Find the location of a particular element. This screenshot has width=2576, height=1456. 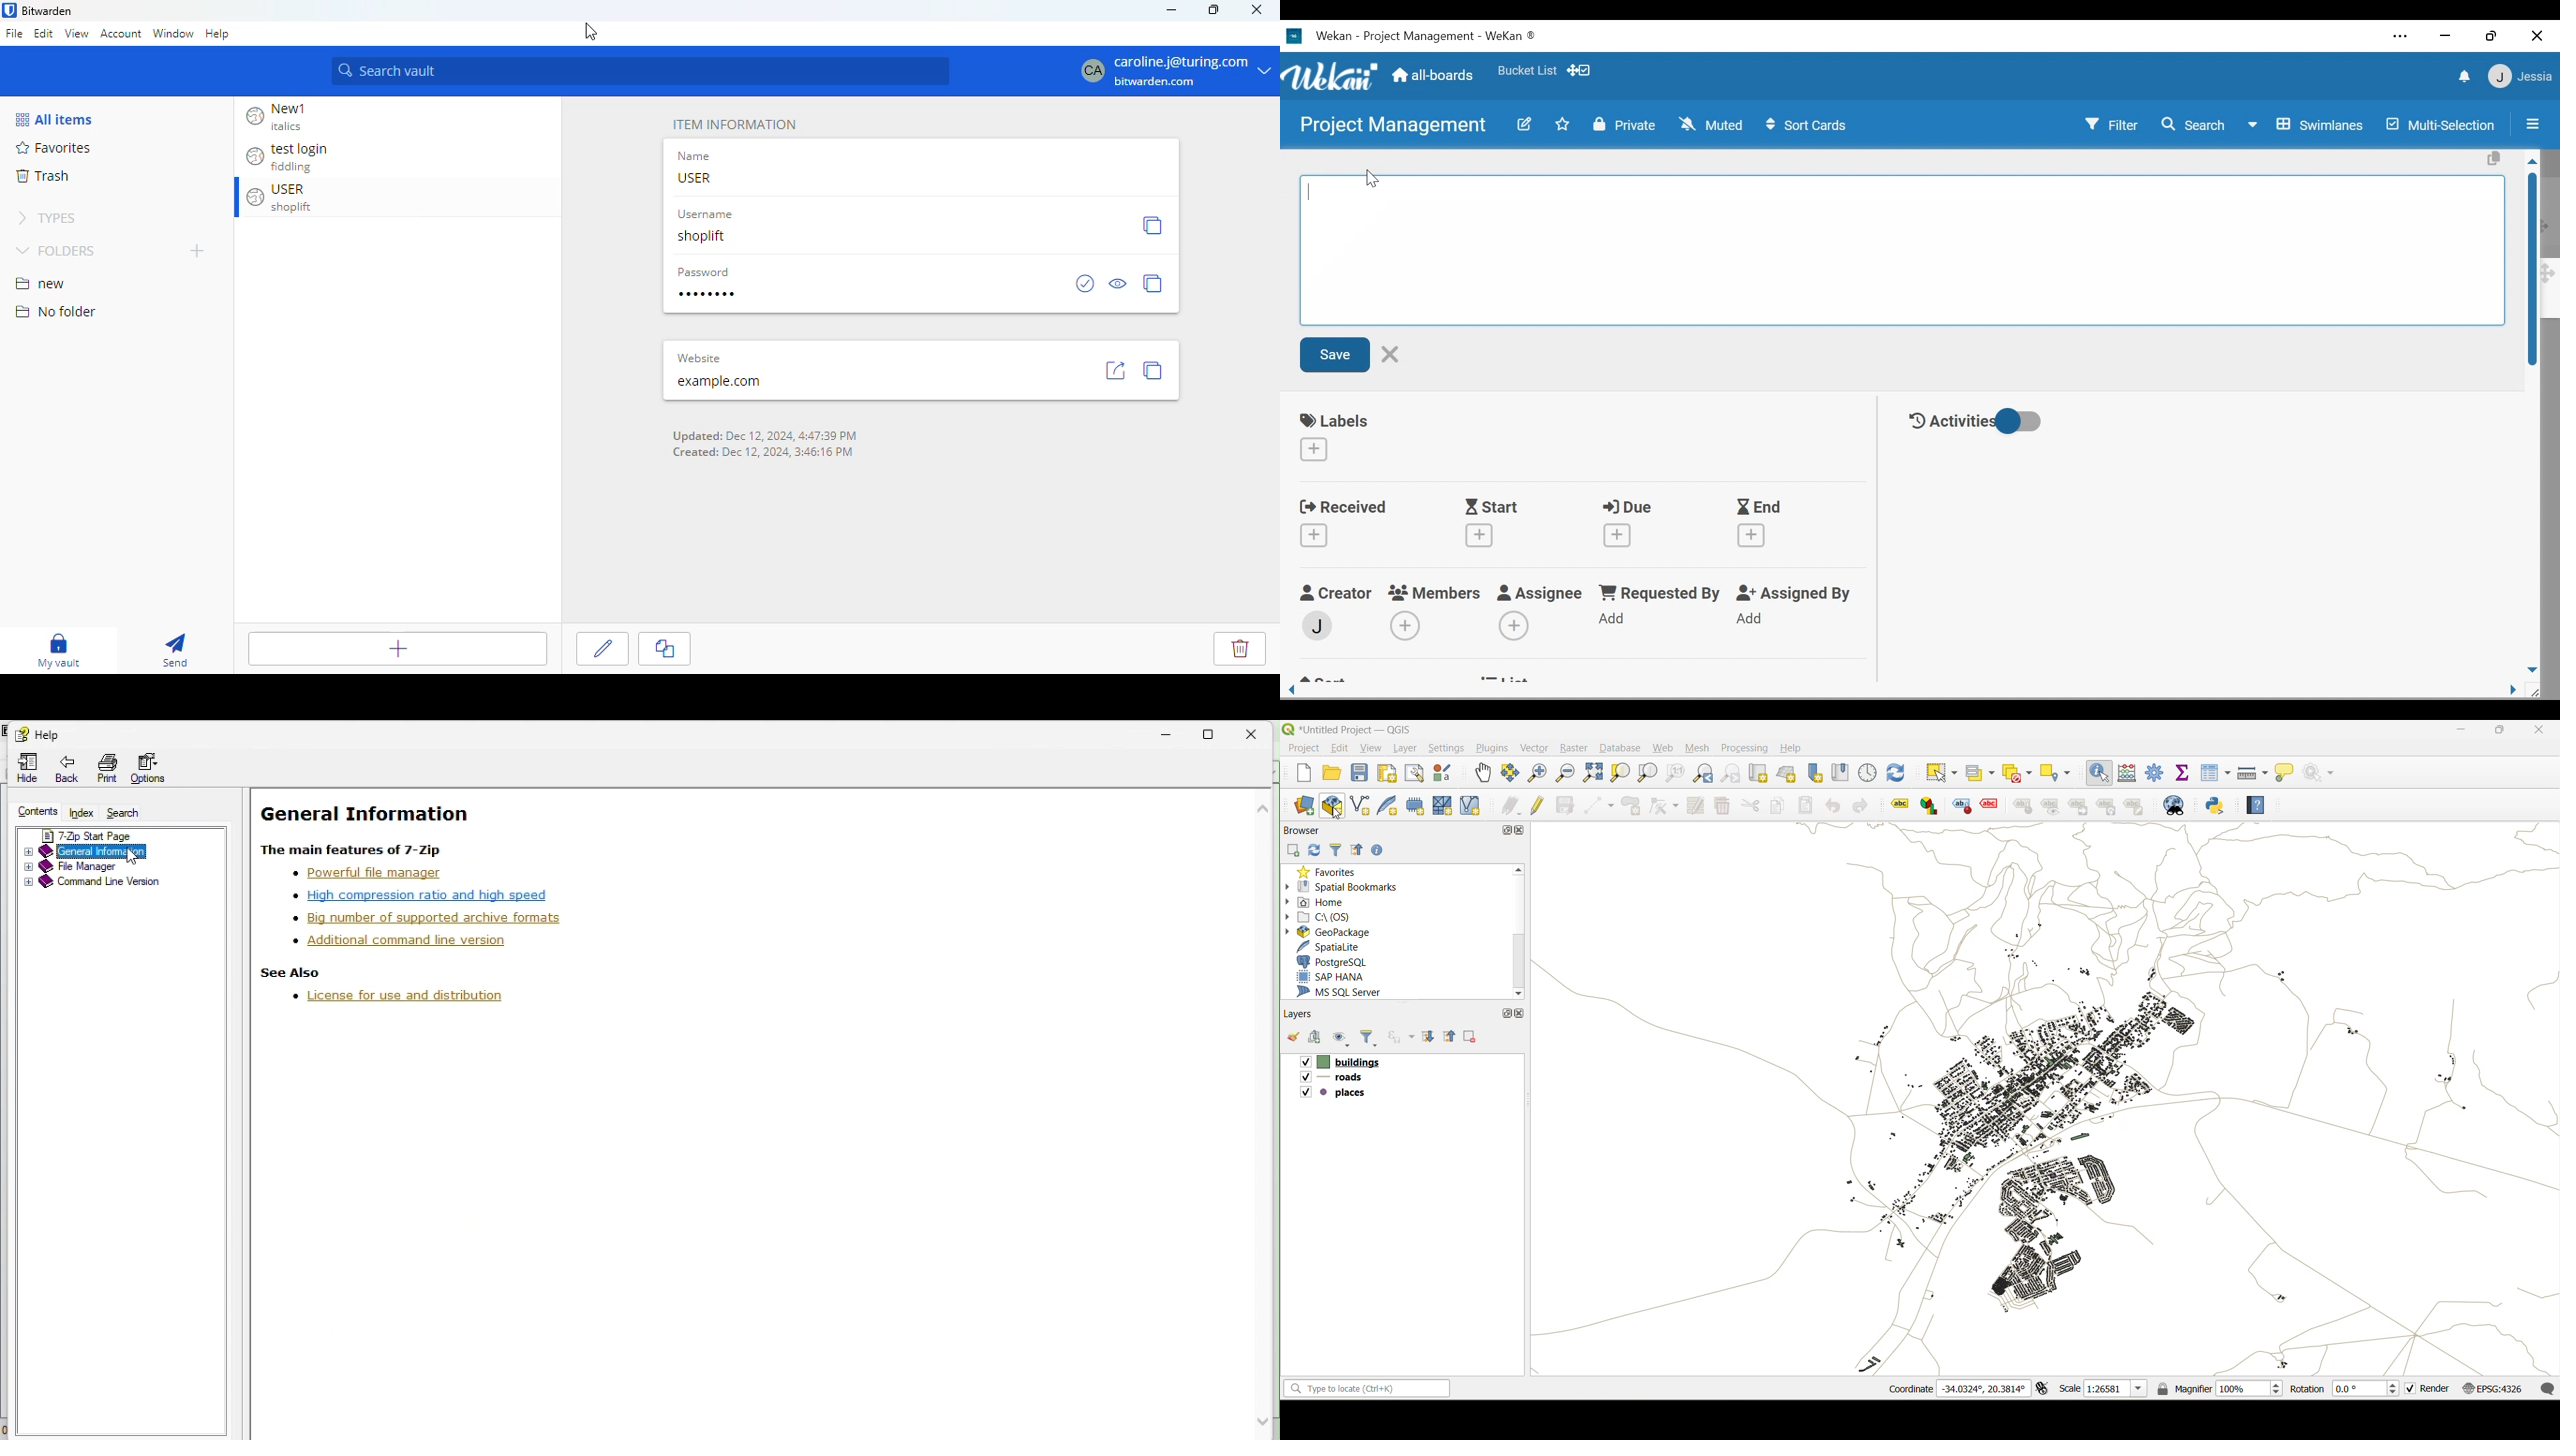

sap hana is located at coordinates (1343, 977).